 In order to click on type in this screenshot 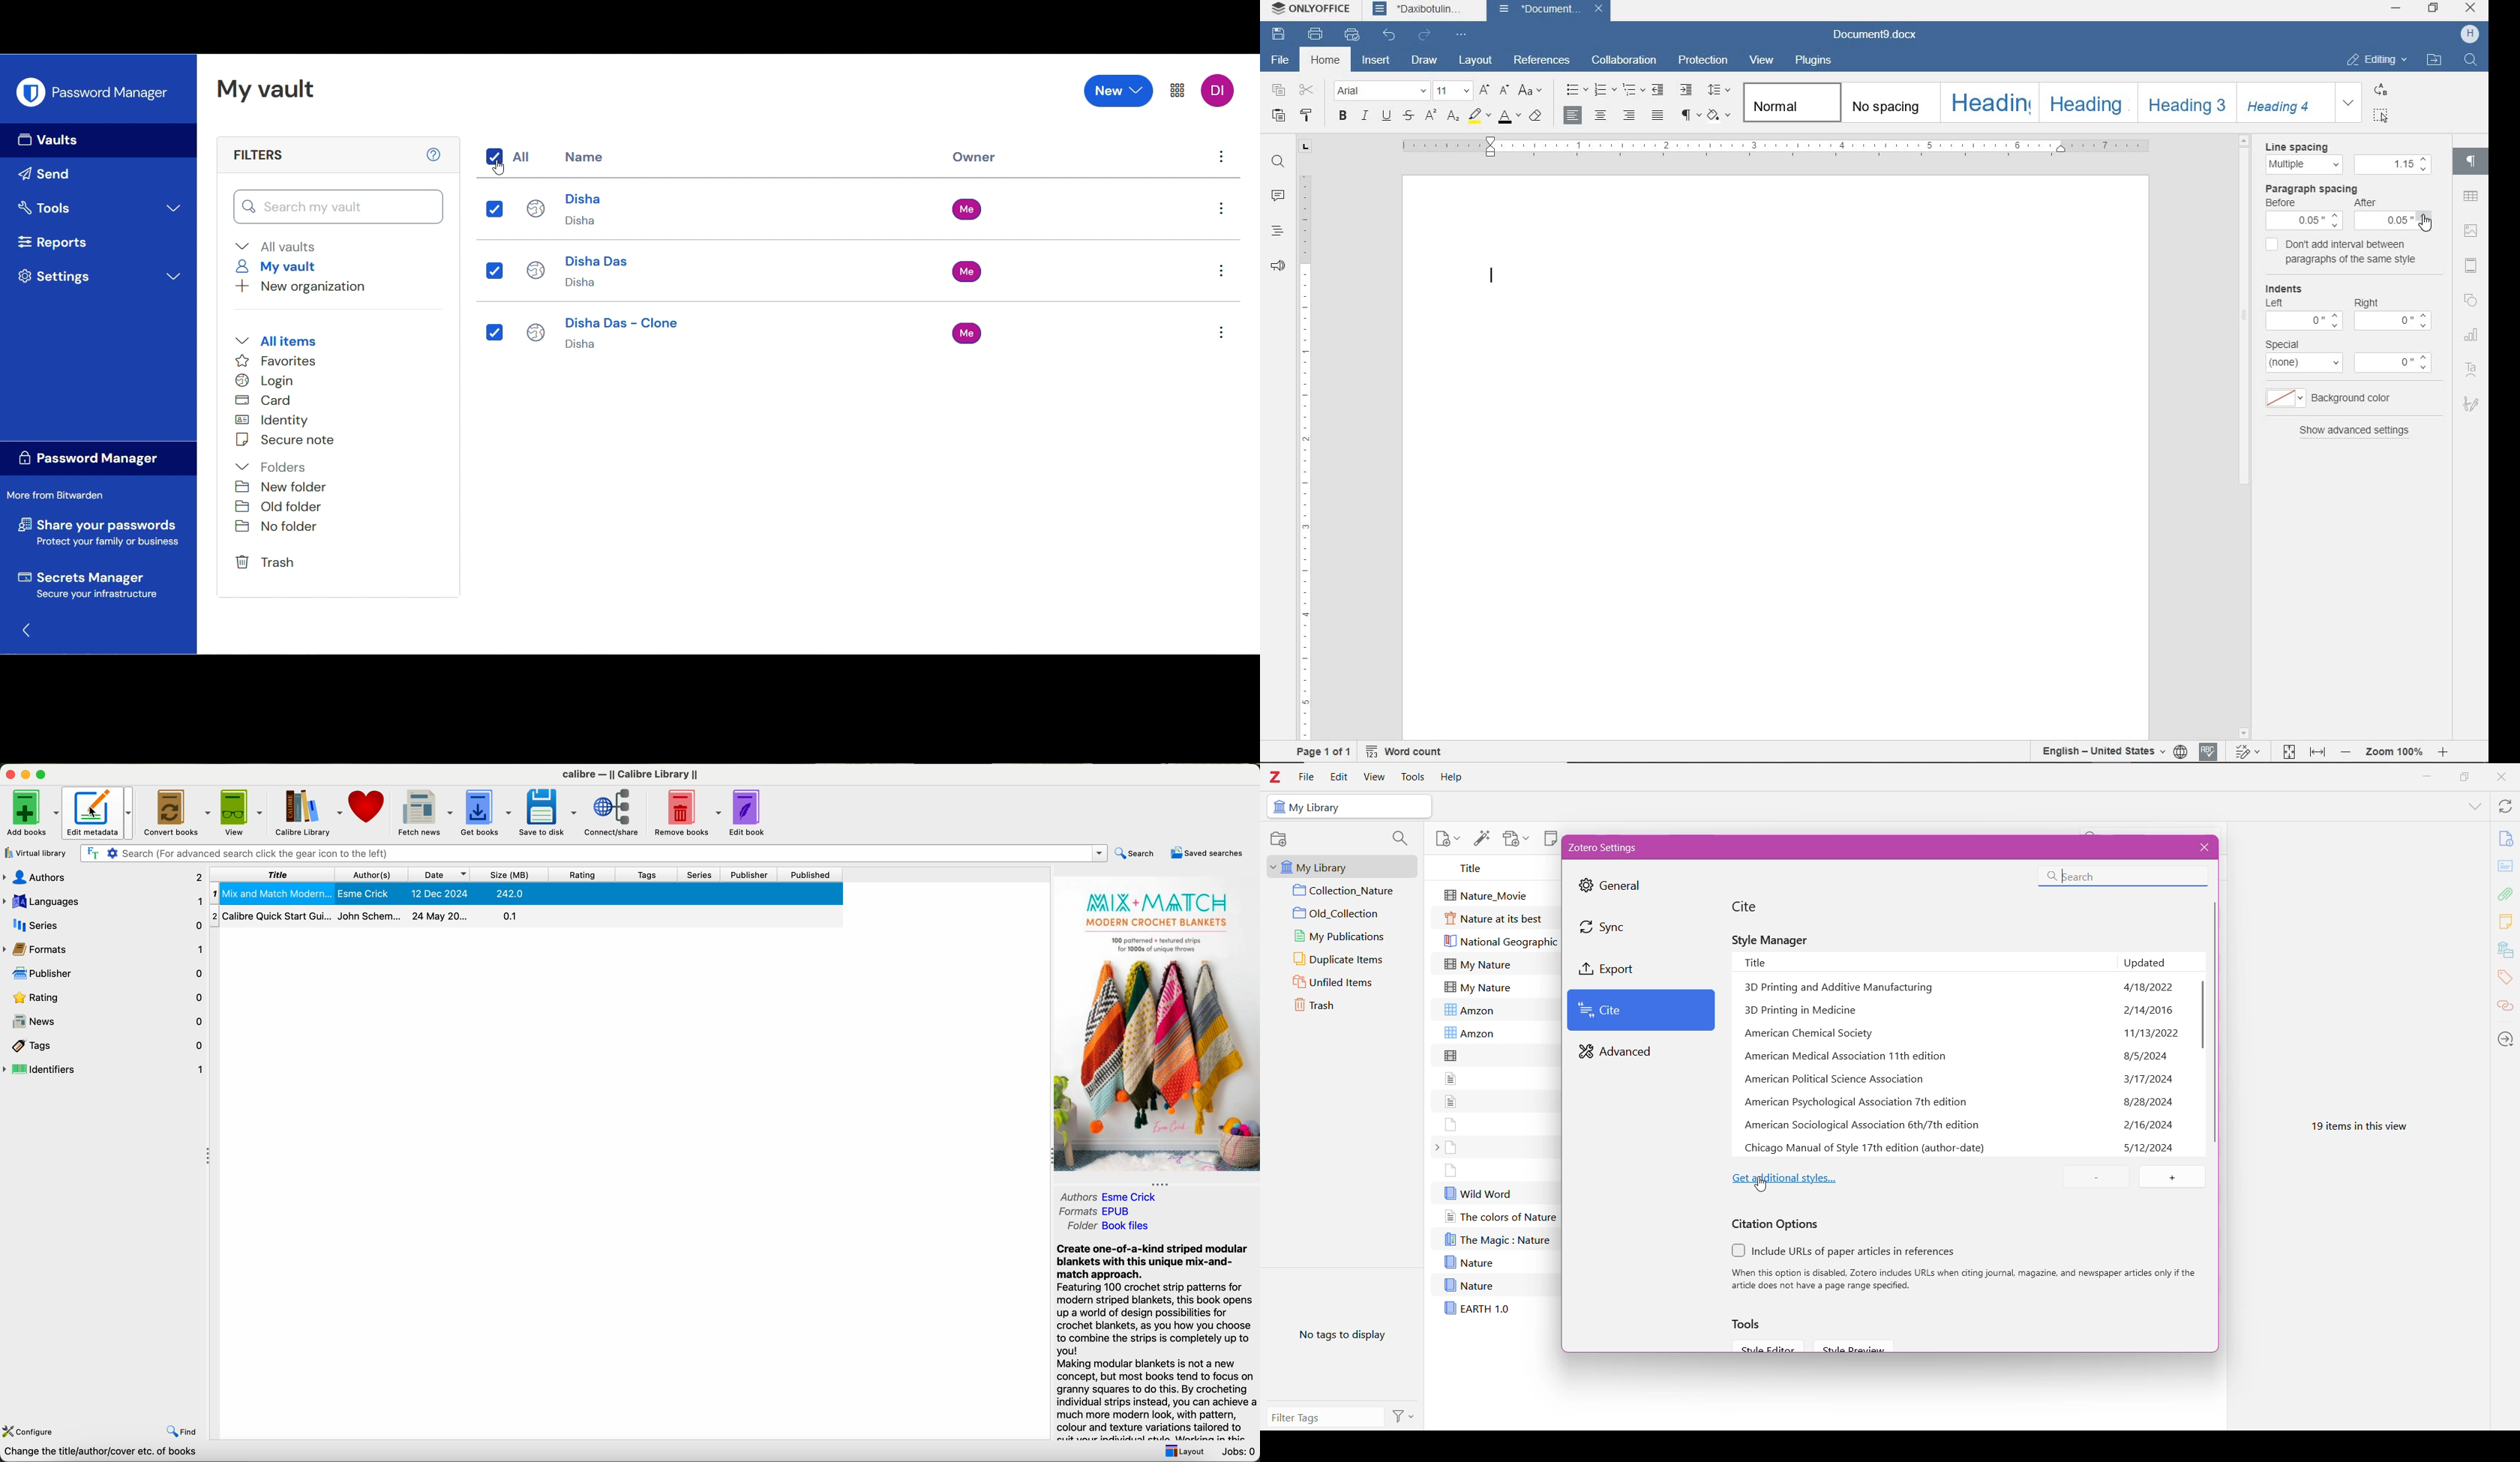, I will do `click(2305, 362)`.